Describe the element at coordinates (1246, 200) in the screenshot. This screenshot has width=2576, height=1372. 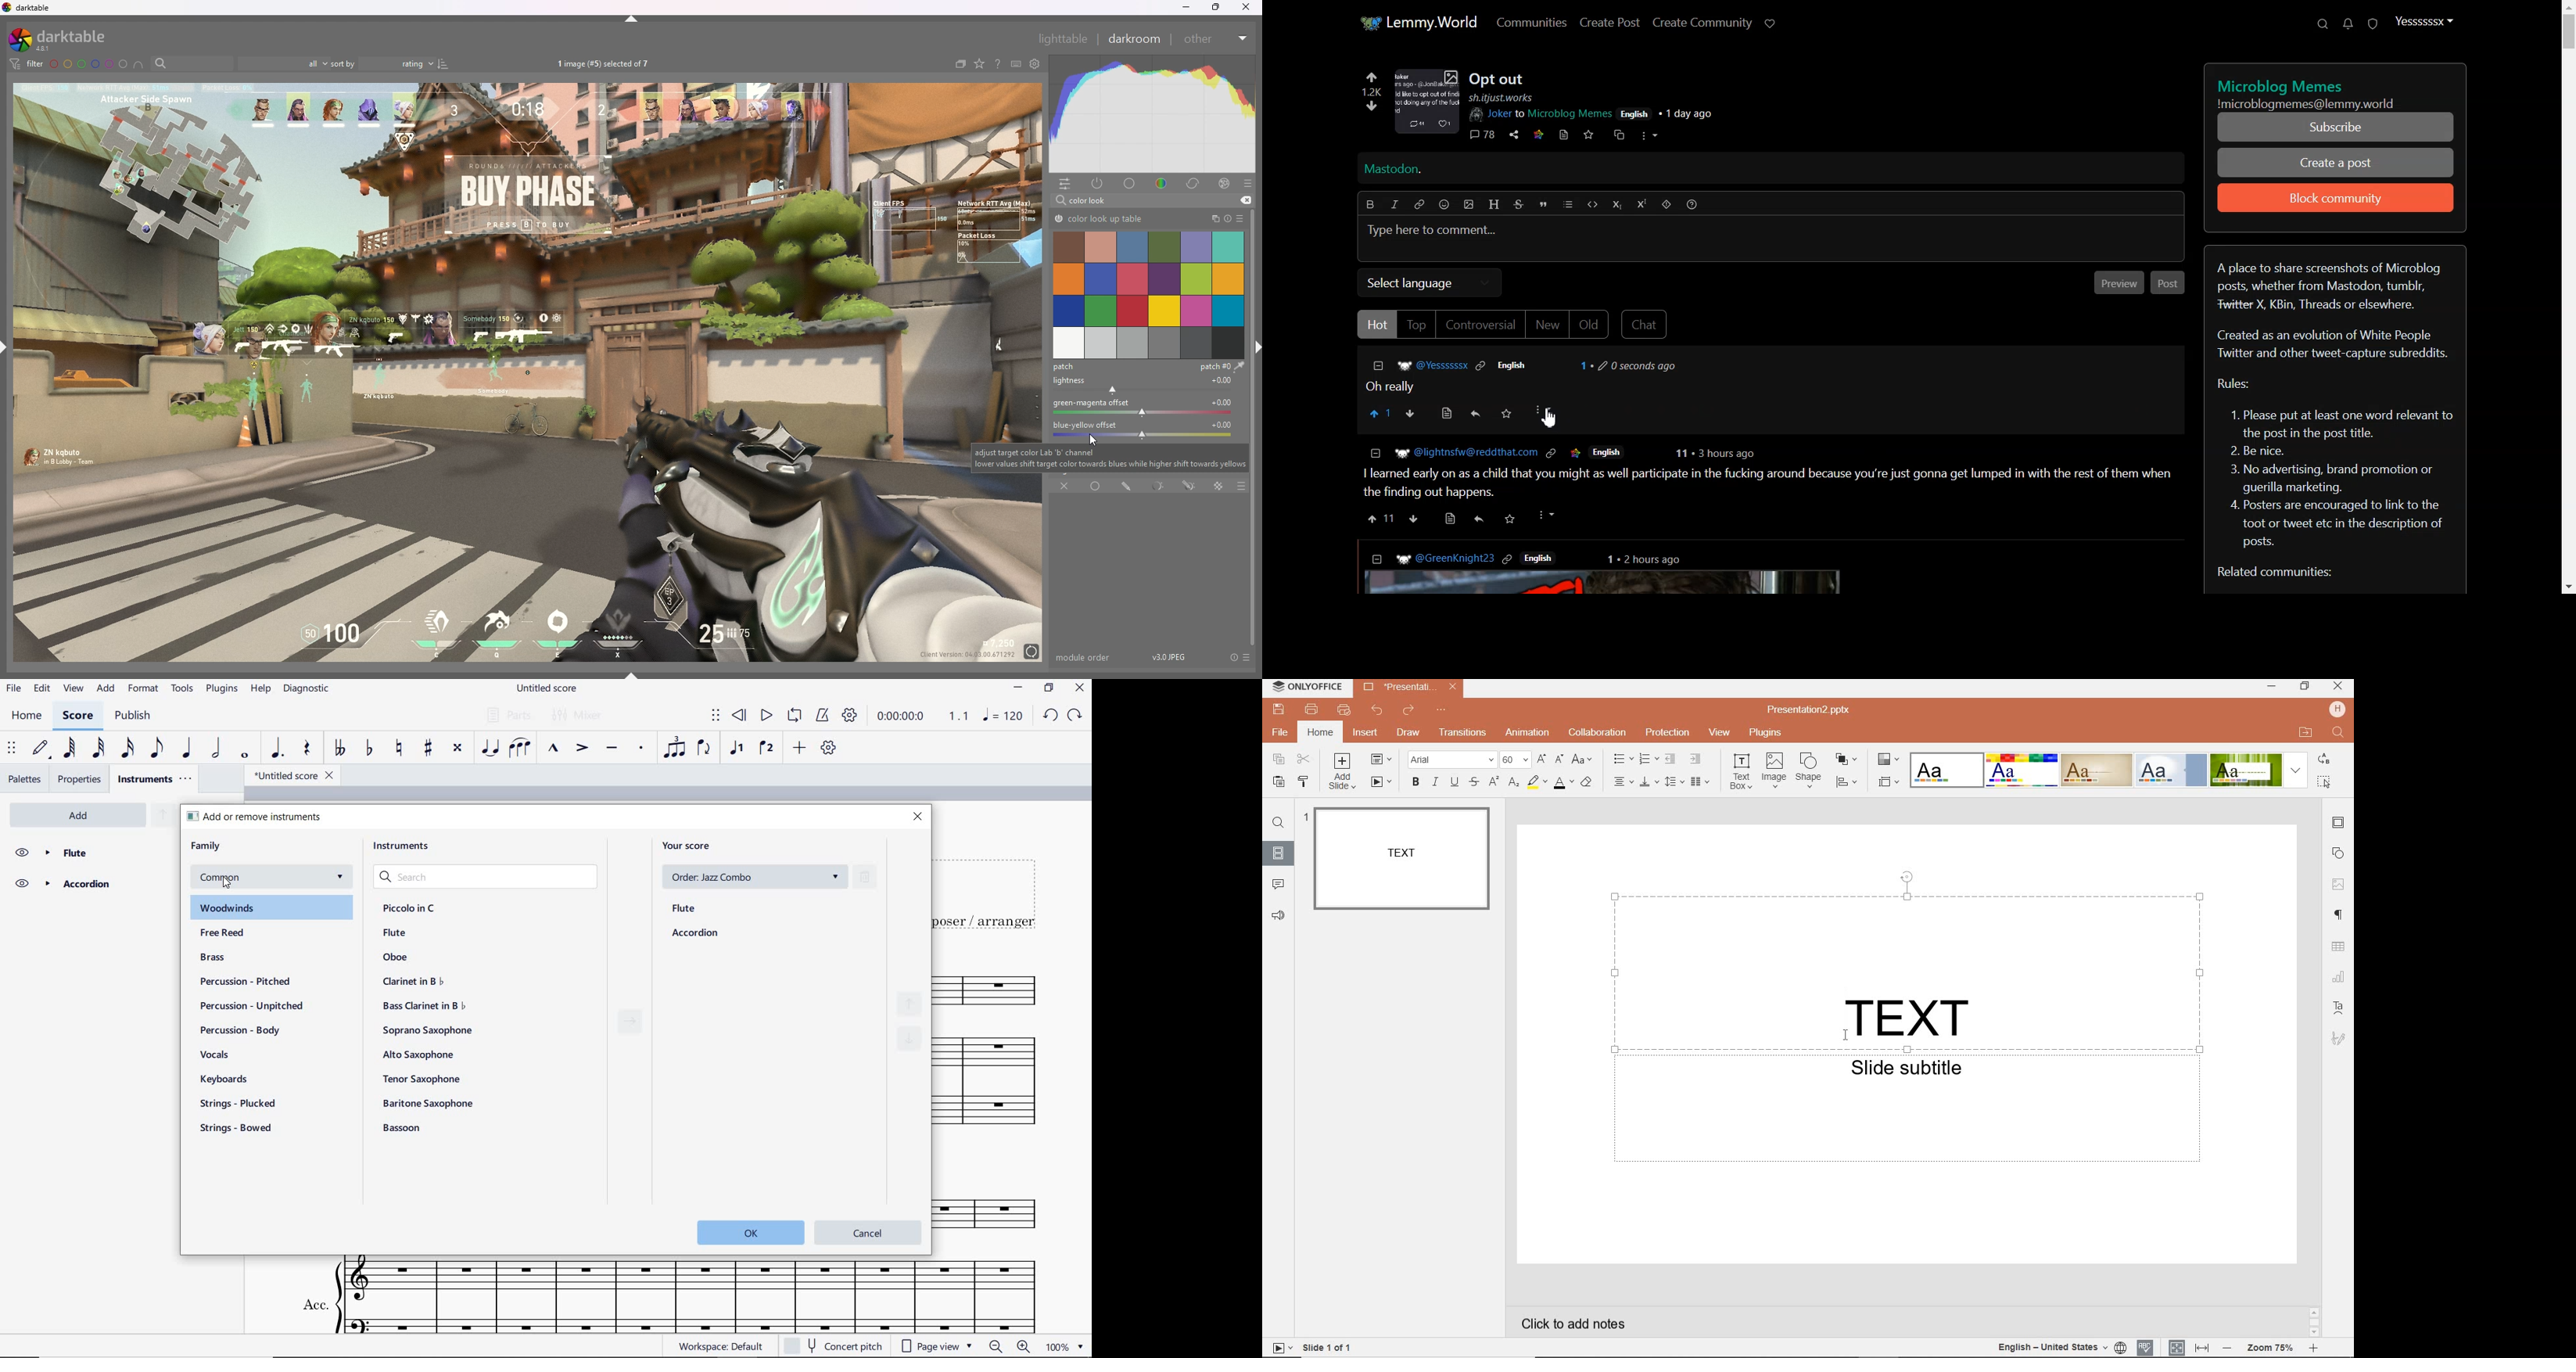
I see `remove` at that location.